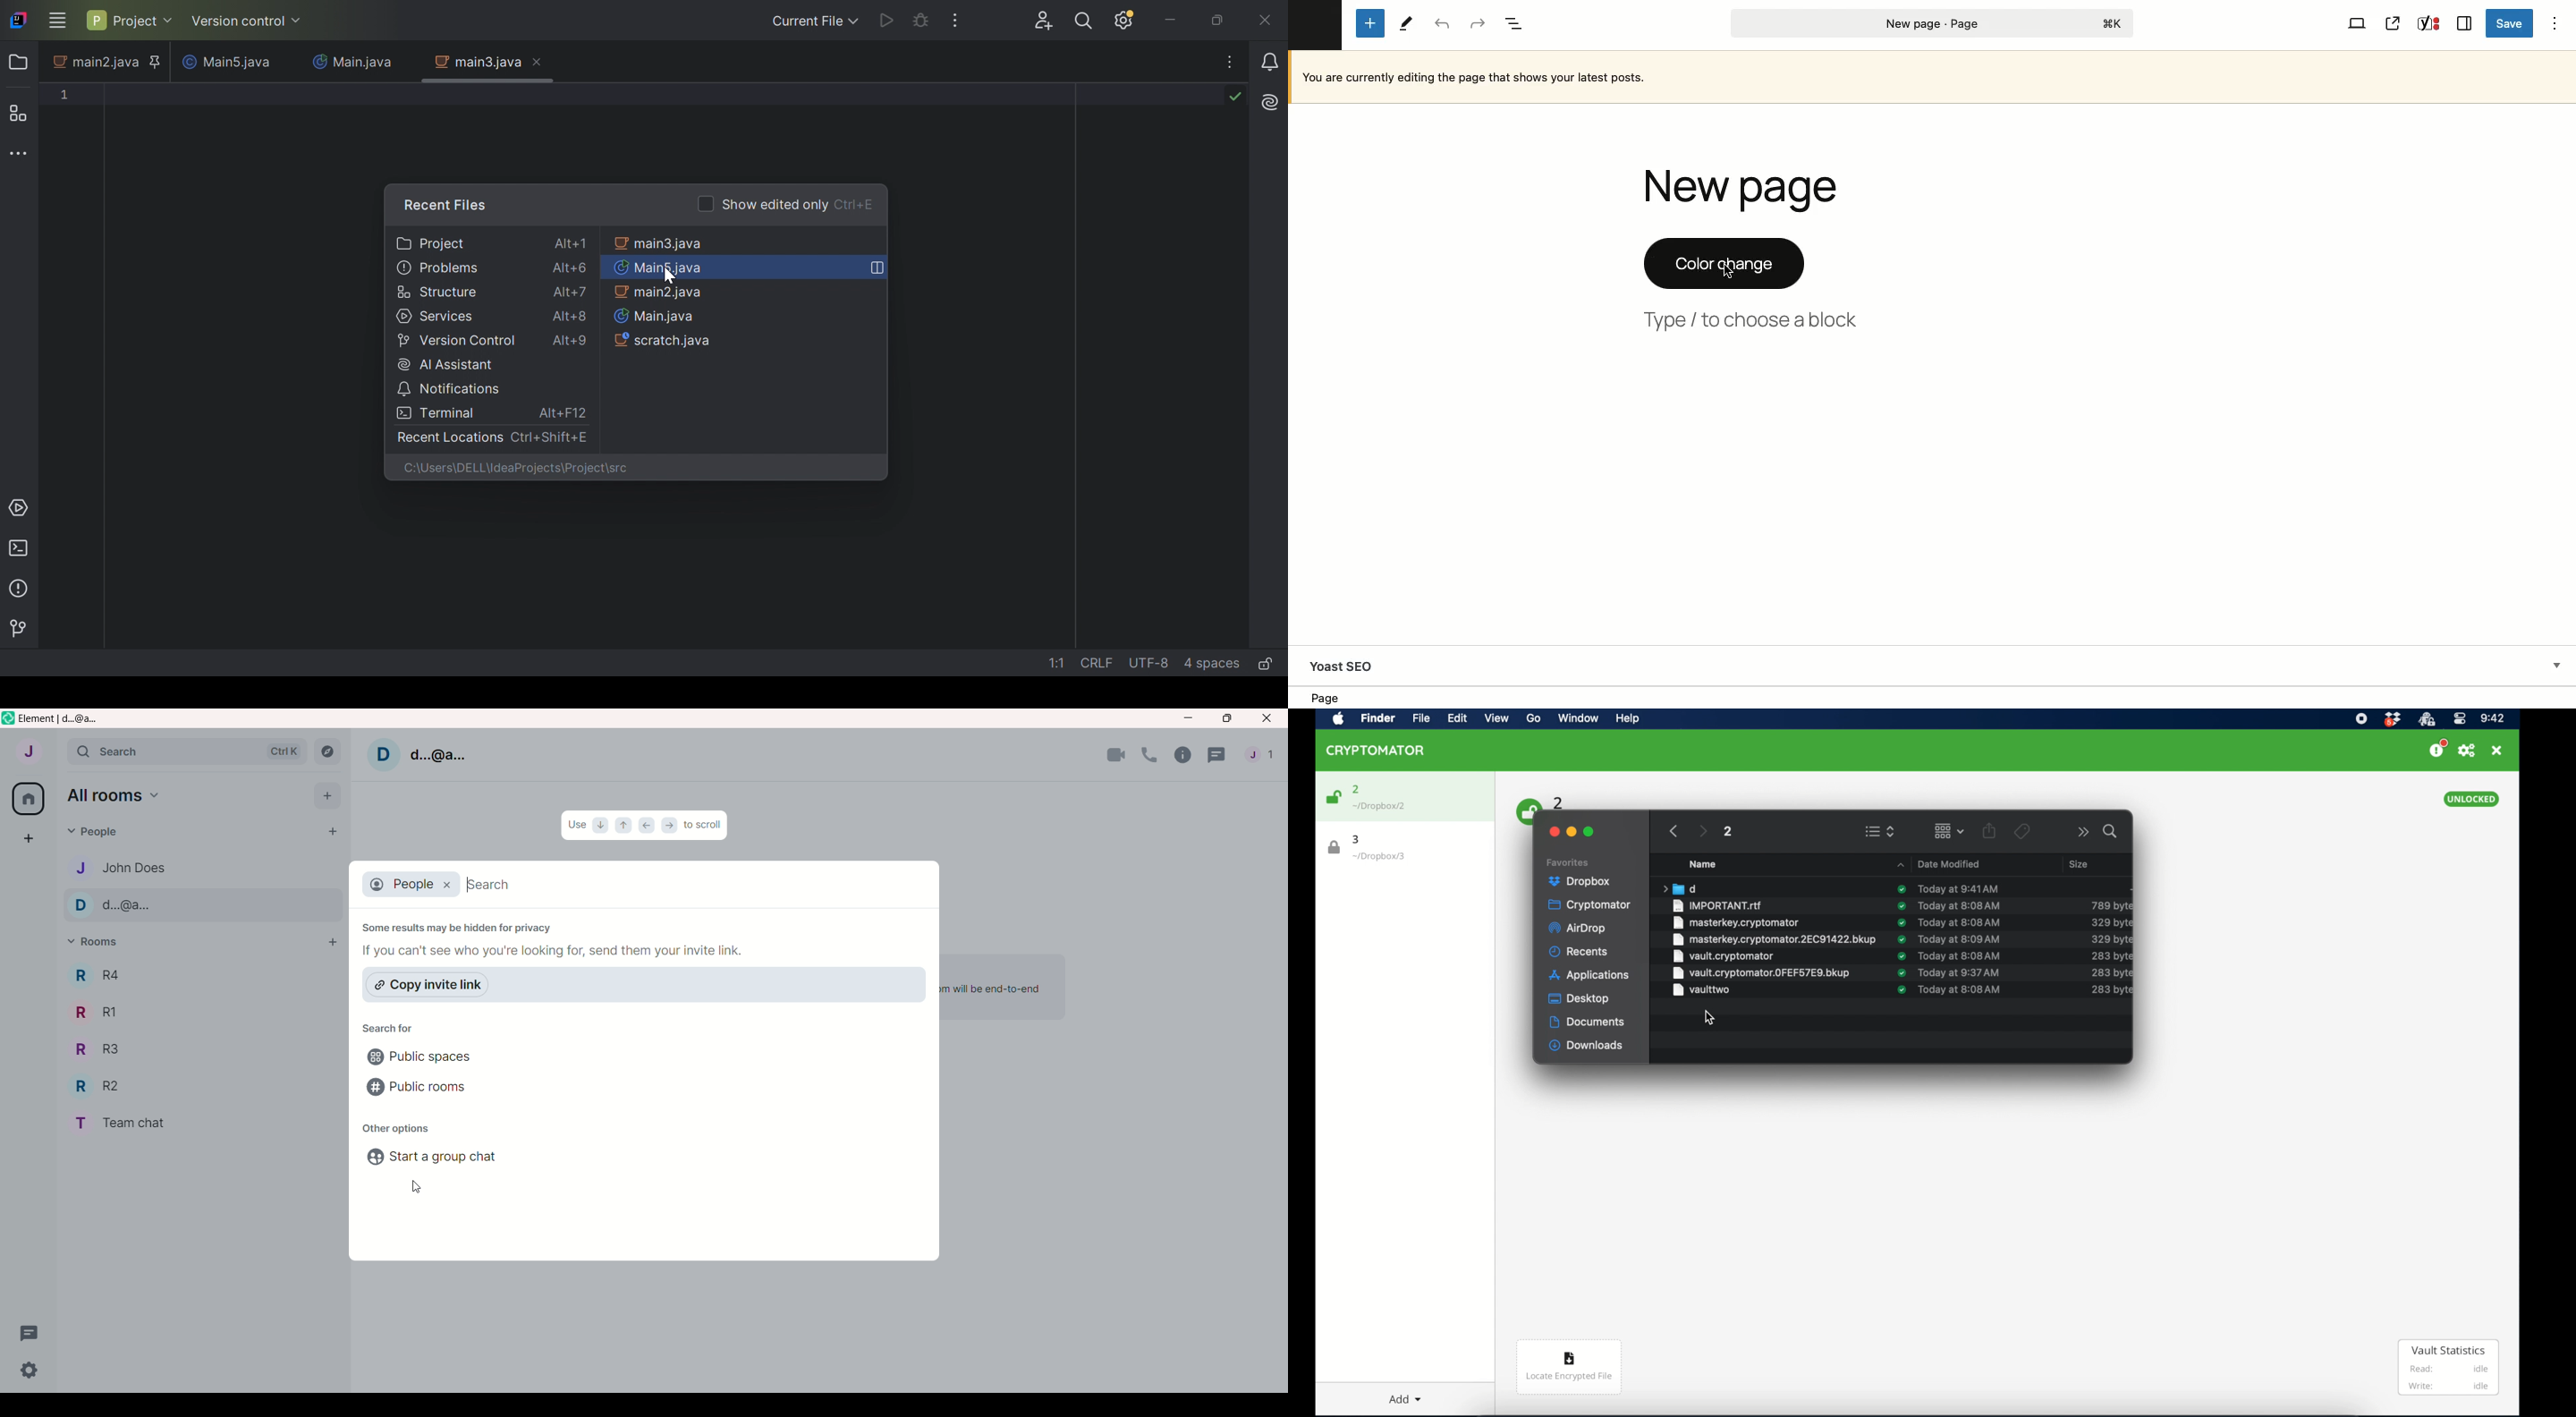 The width and height of the screenshot is (2576, 1428). What do you see at coordinates (1116, 754) in the screenshot?
I see `video call` at bounding box center [1116, 754].